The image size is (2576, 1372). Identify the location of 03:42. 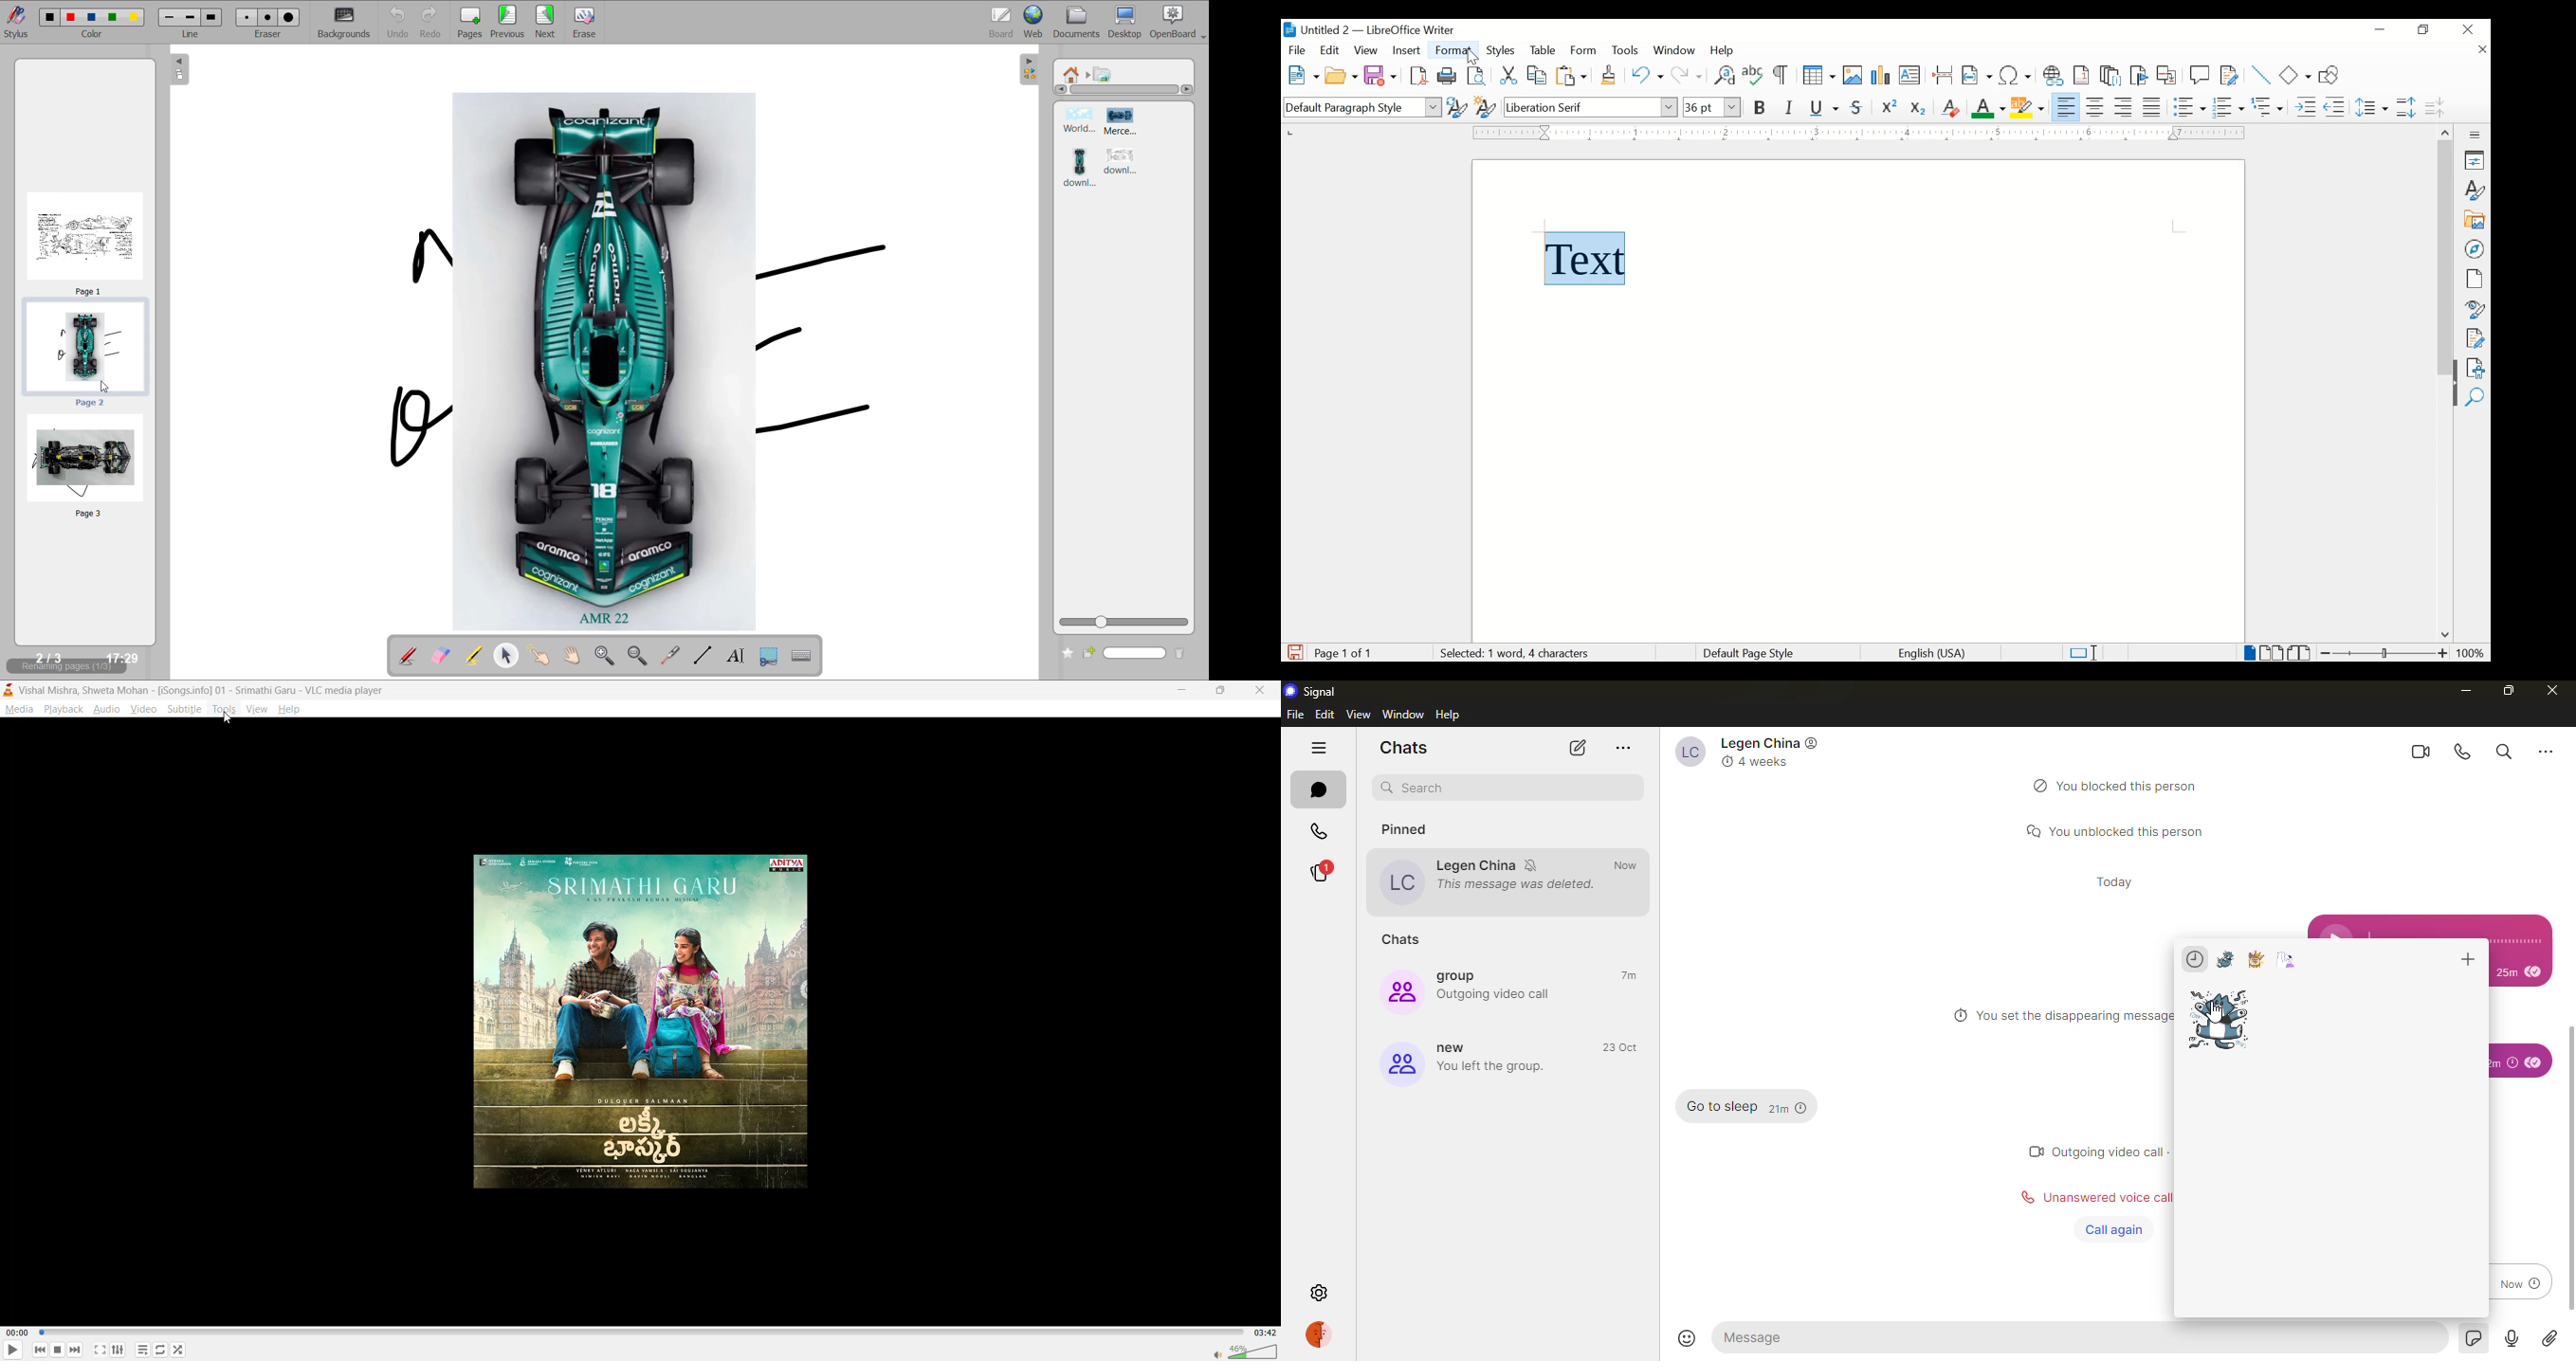
(1263, 1332).